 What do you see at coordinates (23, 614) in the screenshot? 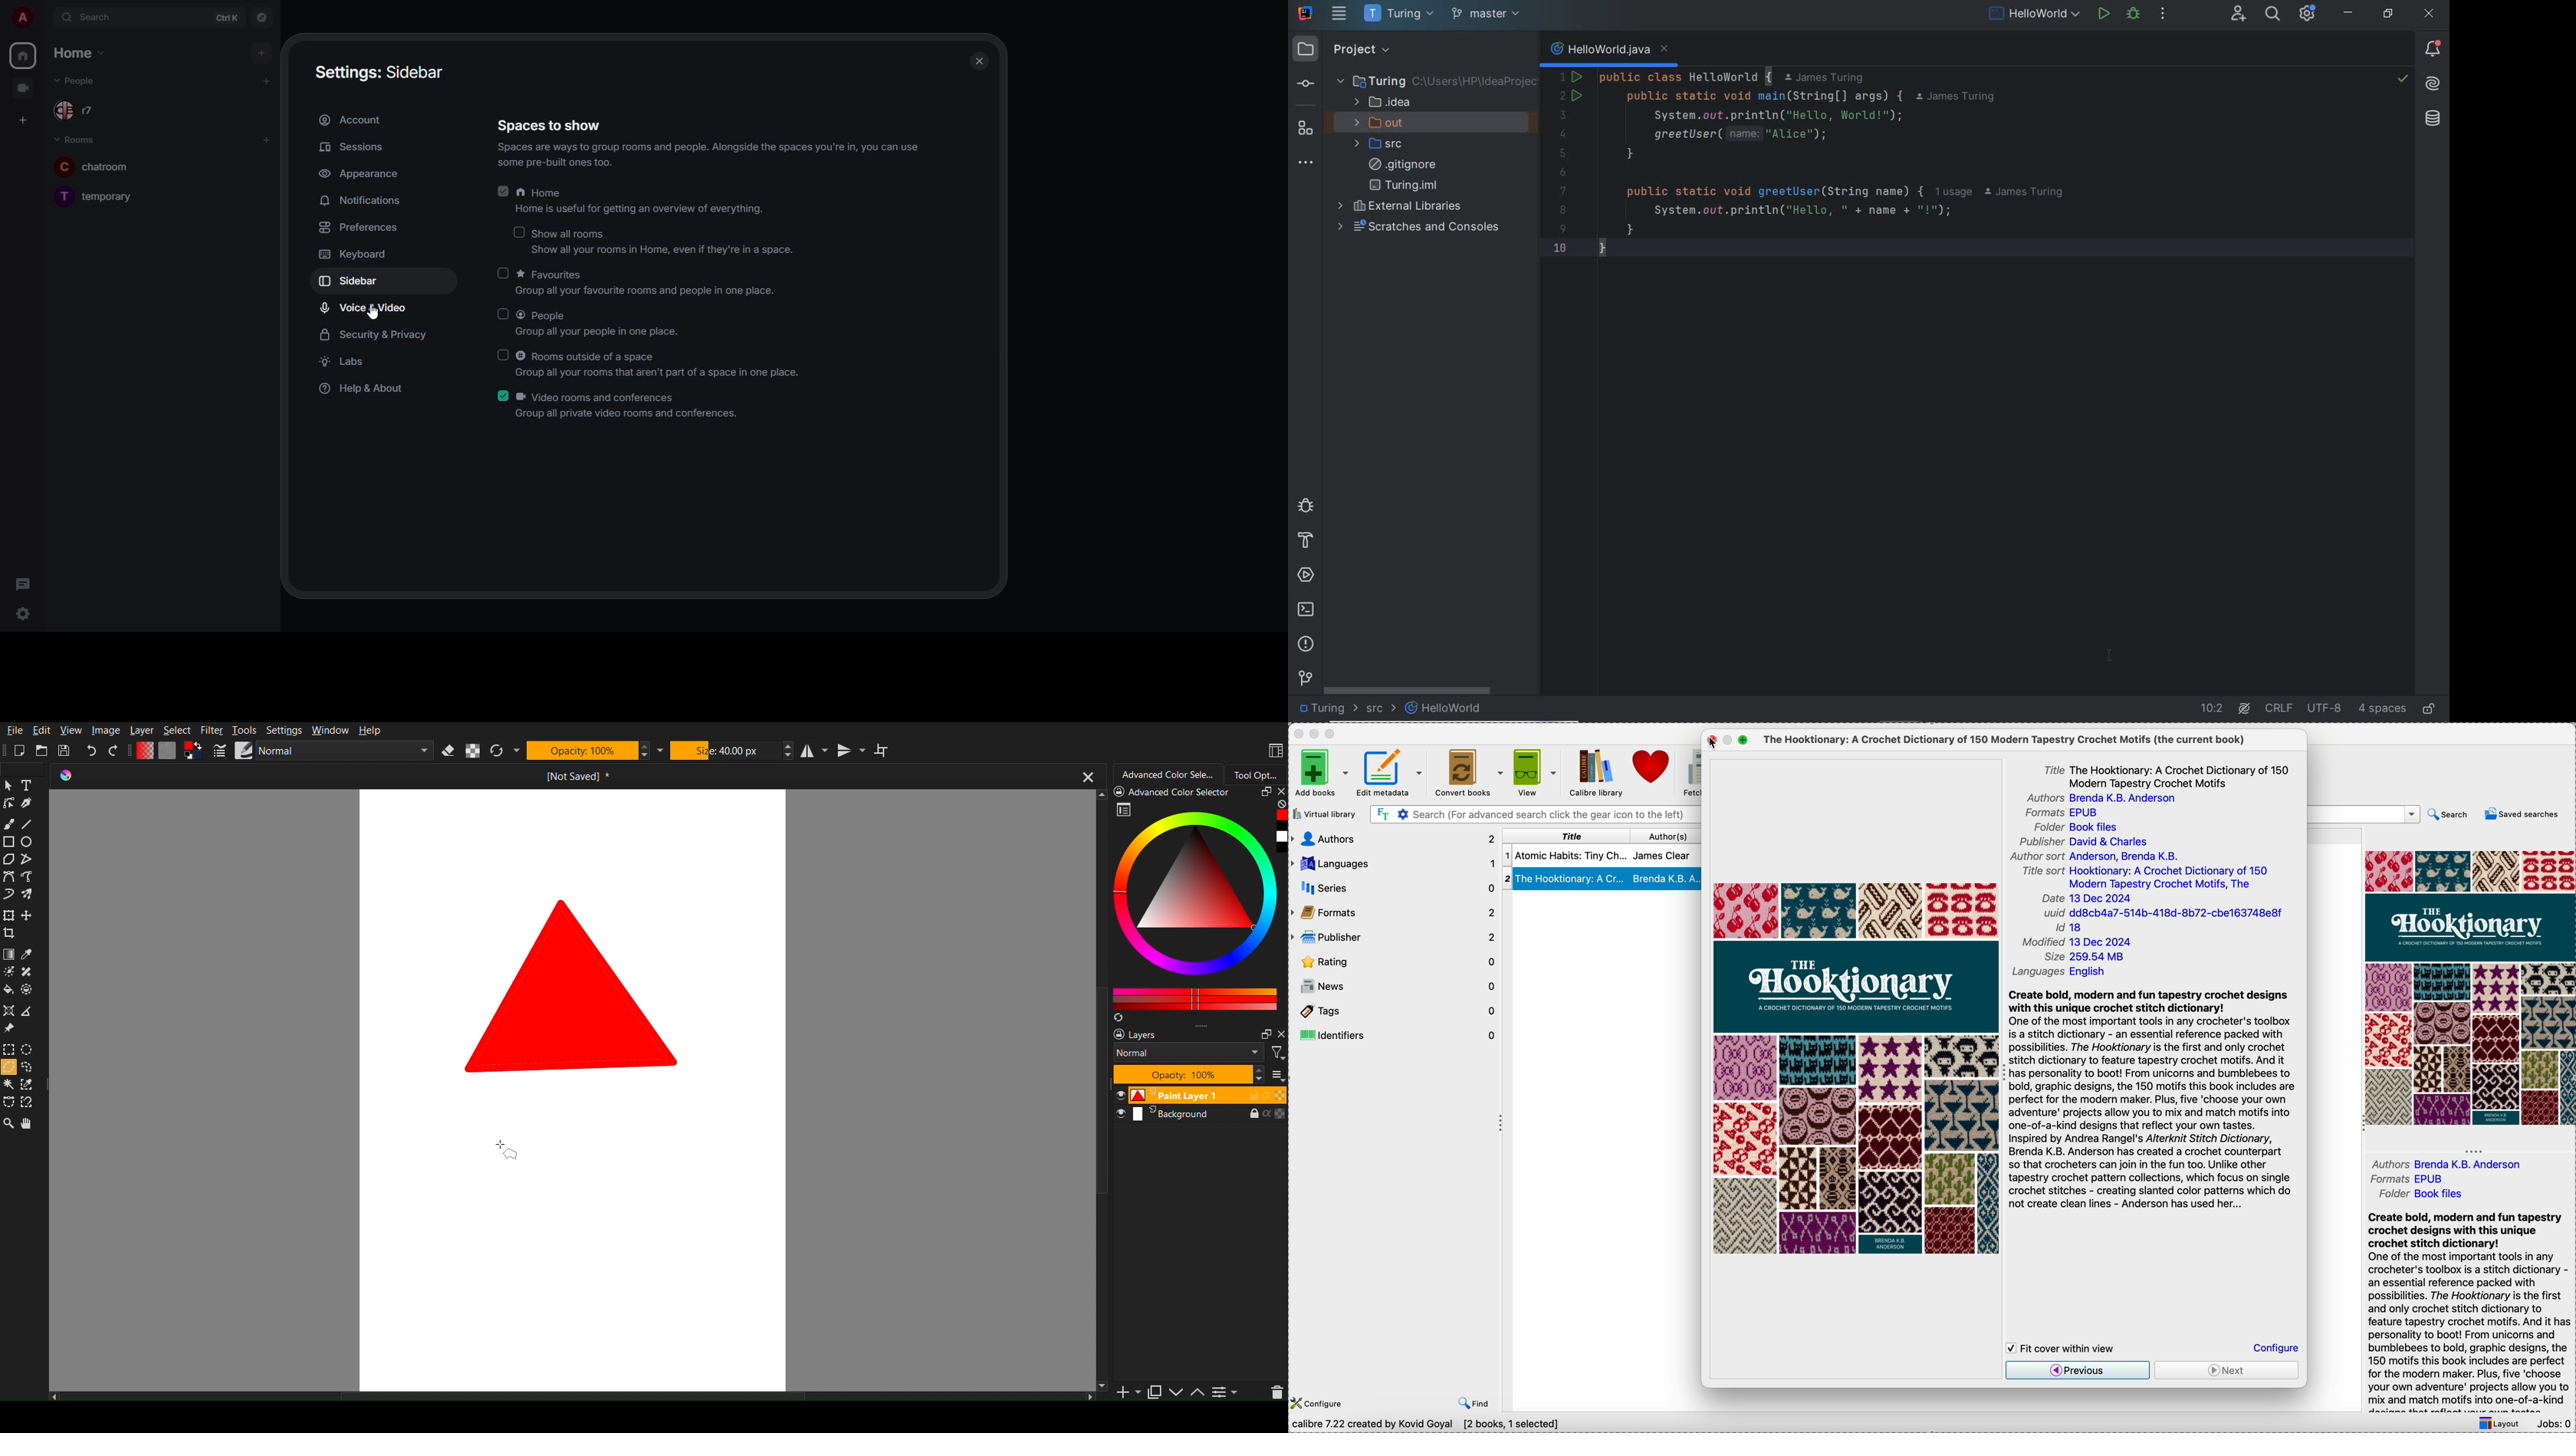
I see `quick settings` at bounding box center [23, 614].